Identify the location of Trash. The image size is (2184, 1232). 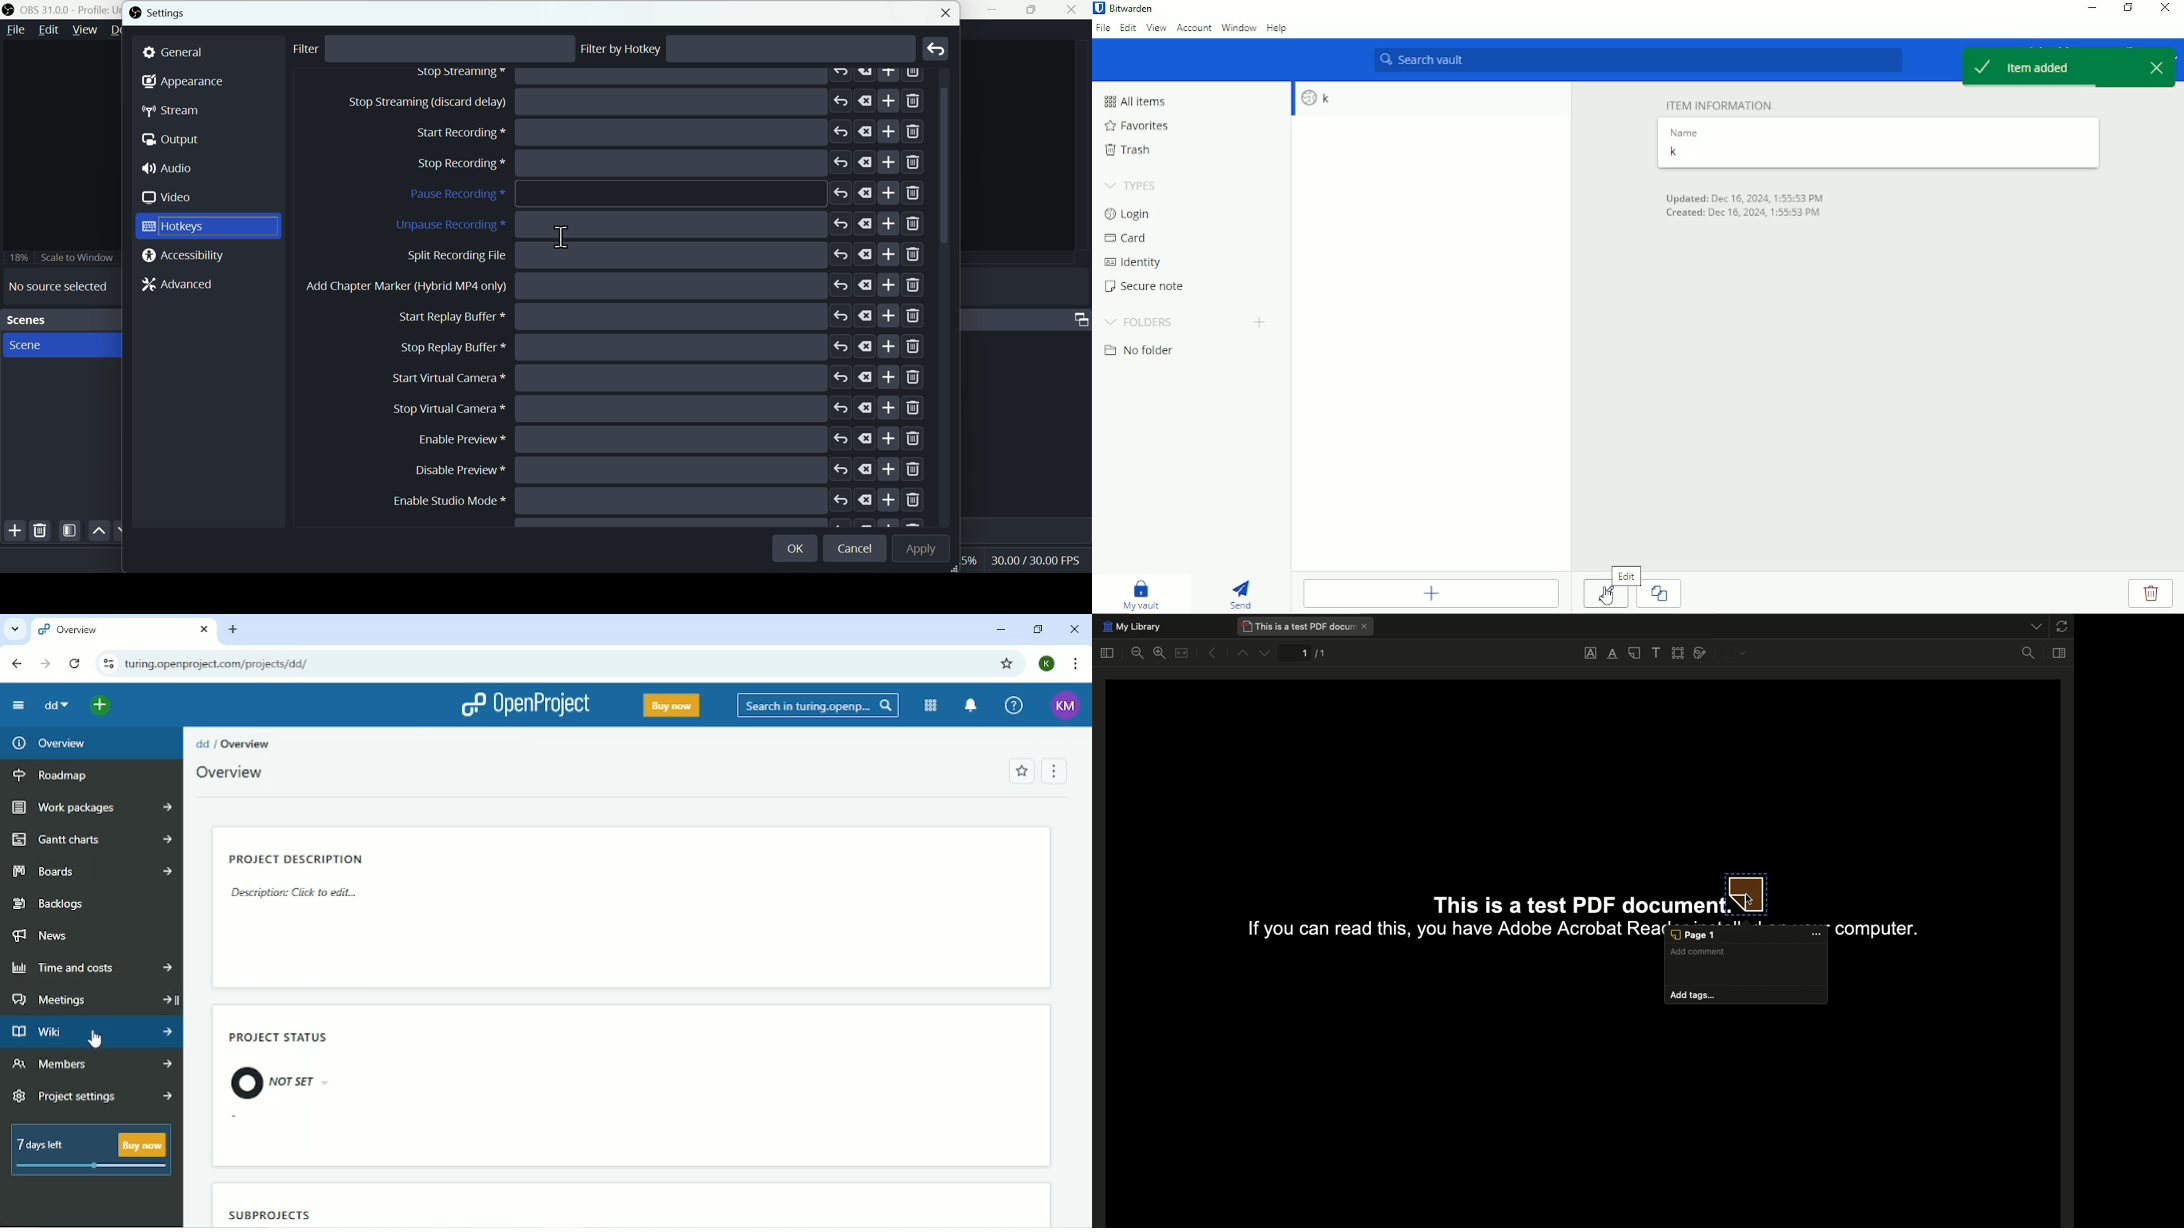
(1130, 149).